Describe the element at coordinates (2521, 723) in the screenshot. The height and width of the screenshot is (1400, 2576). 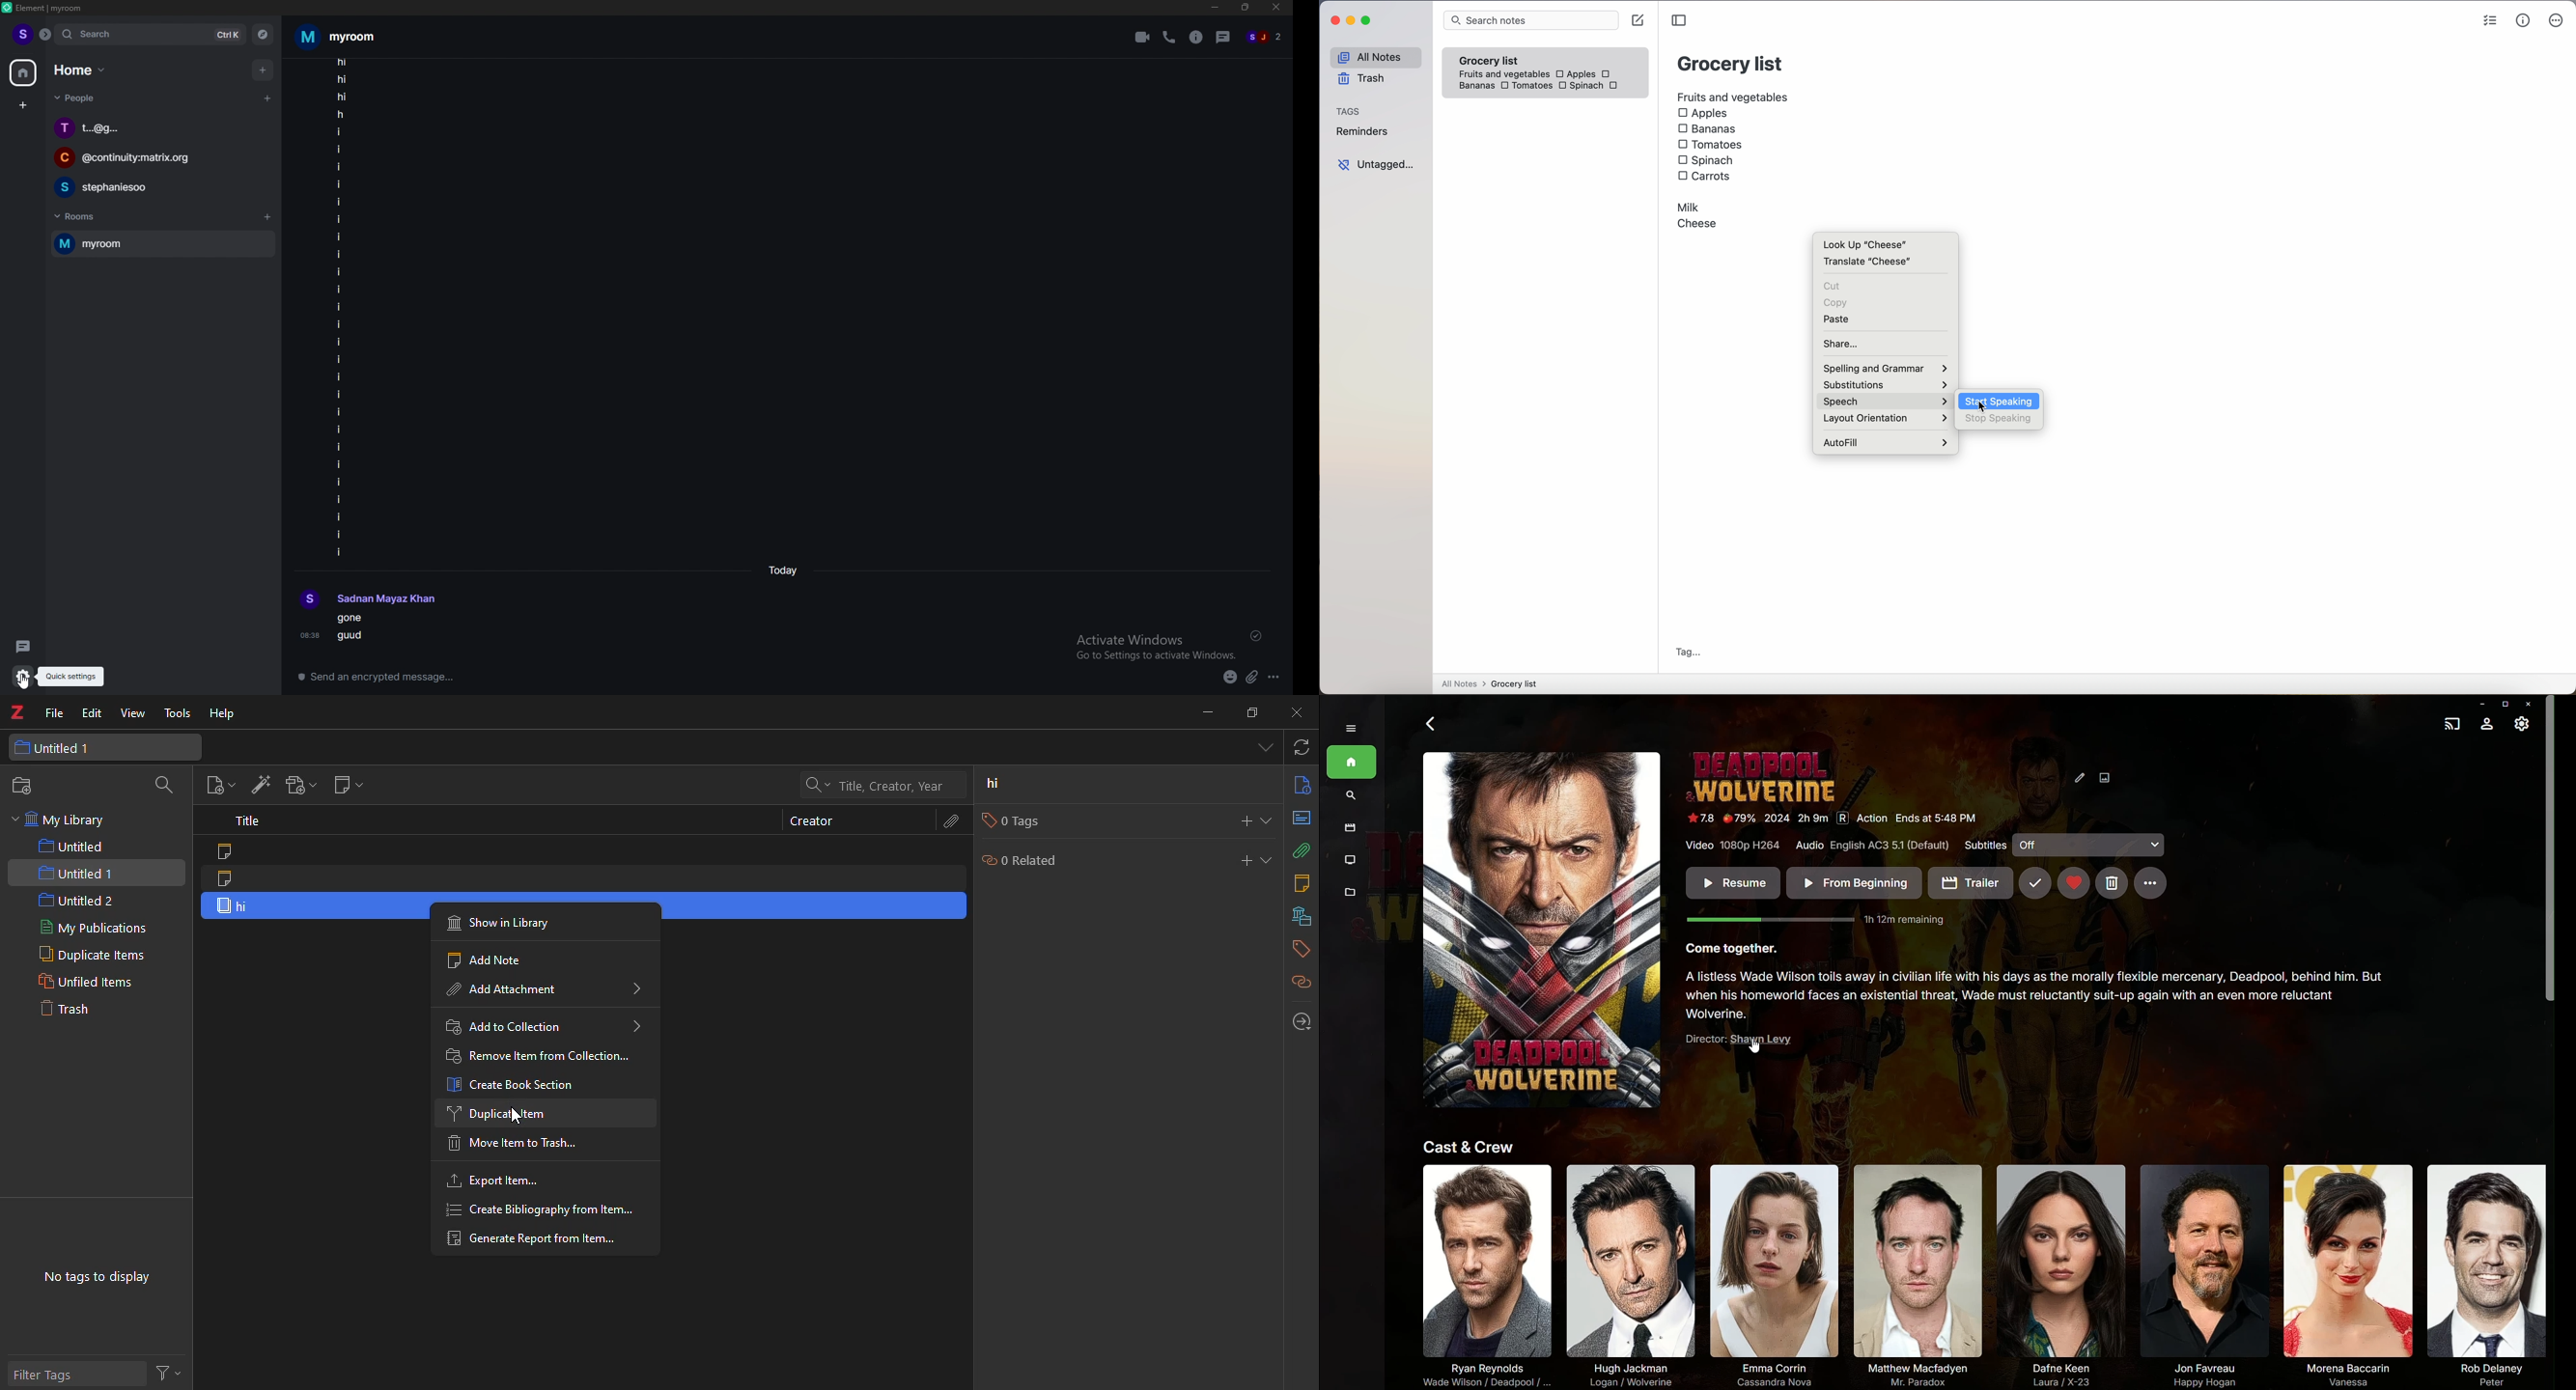
I see `Settings` at that location.